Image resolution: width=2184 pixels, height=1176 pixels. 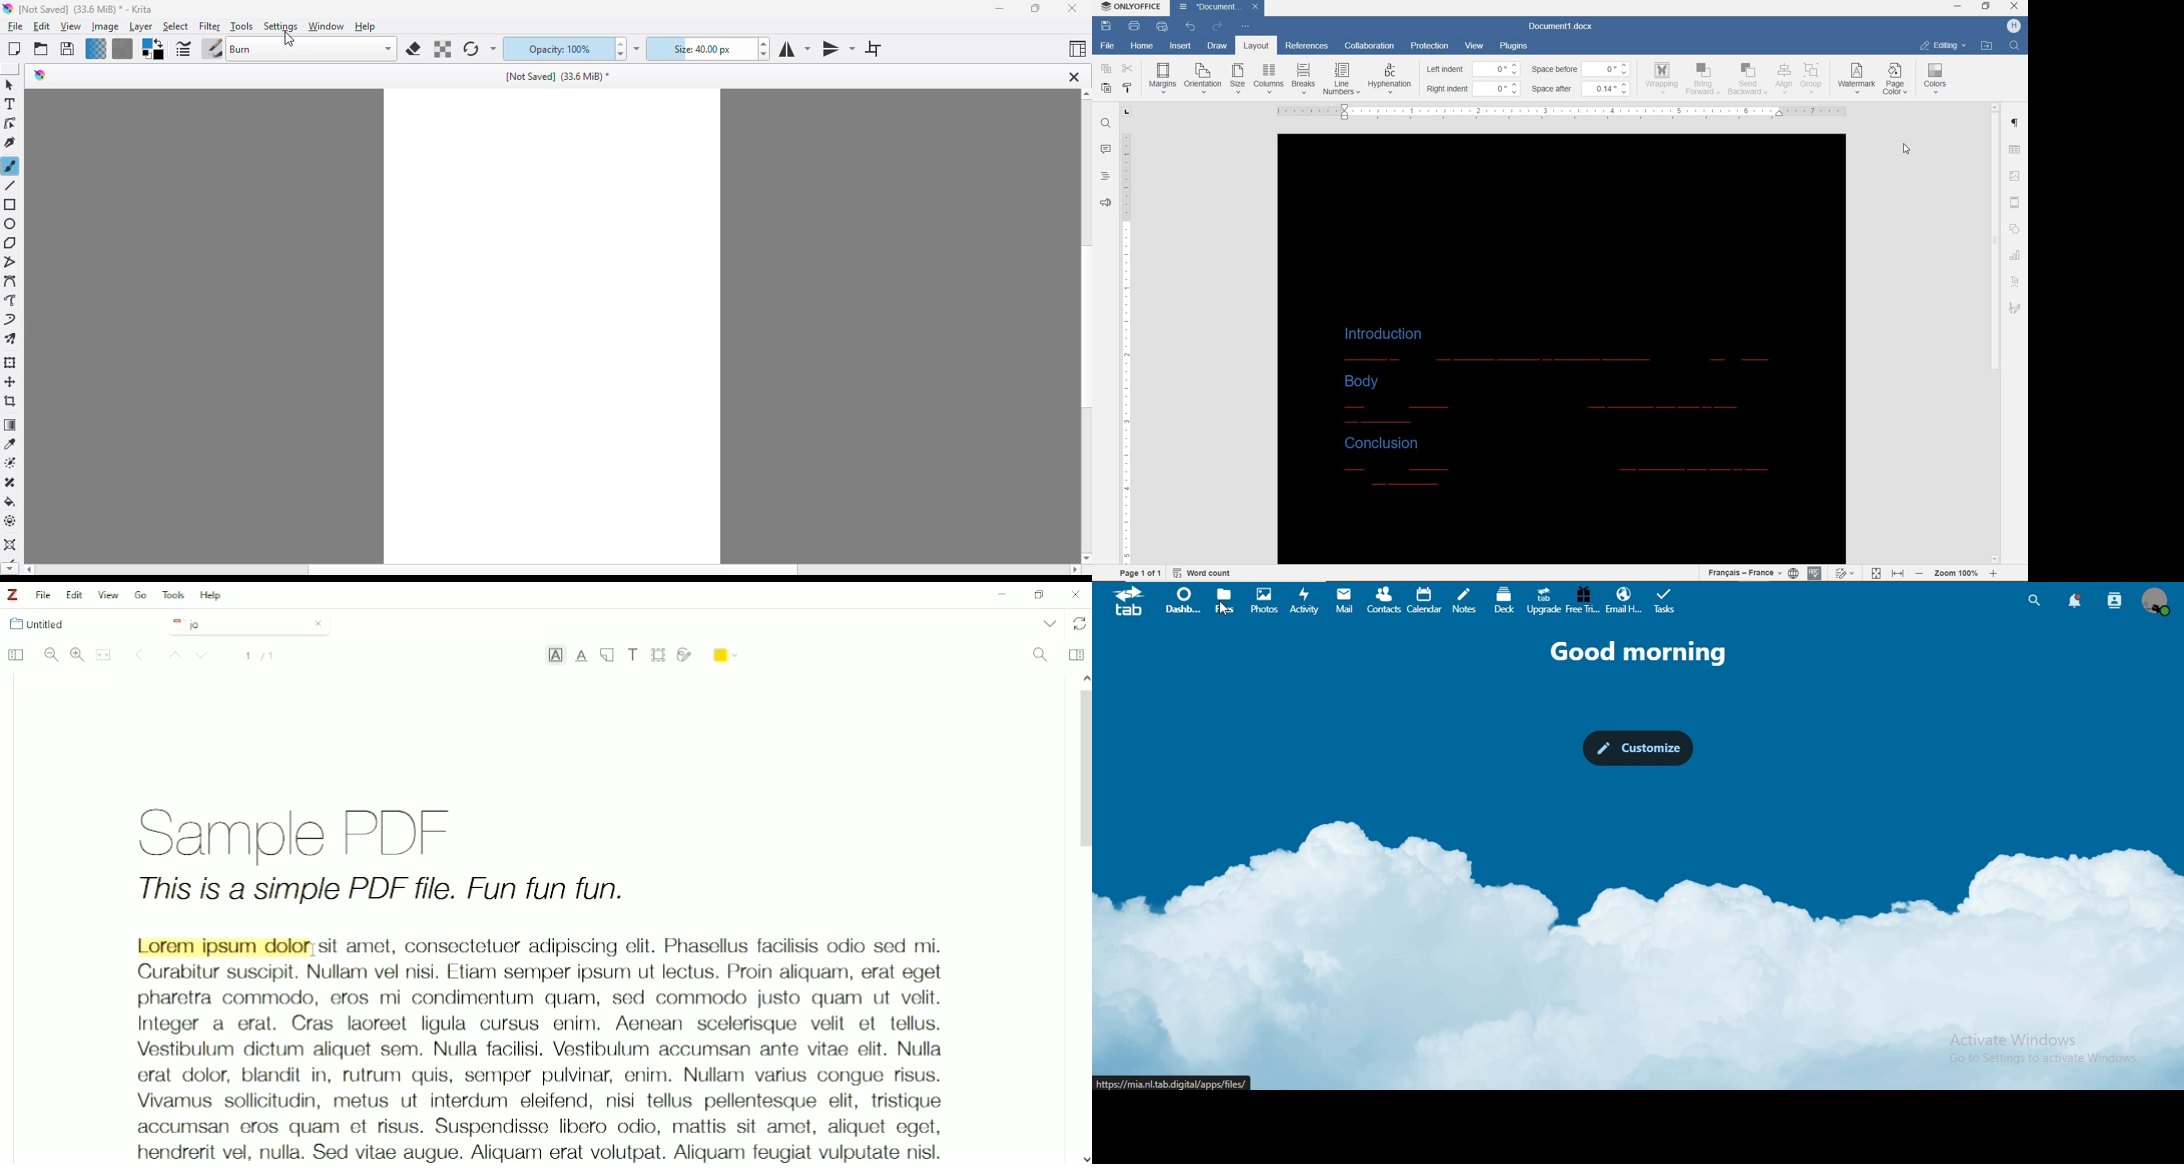 What do you see at coordinates (1105, 88) in the screenshot?
I see `paste` at bounding box center [1105, 88].